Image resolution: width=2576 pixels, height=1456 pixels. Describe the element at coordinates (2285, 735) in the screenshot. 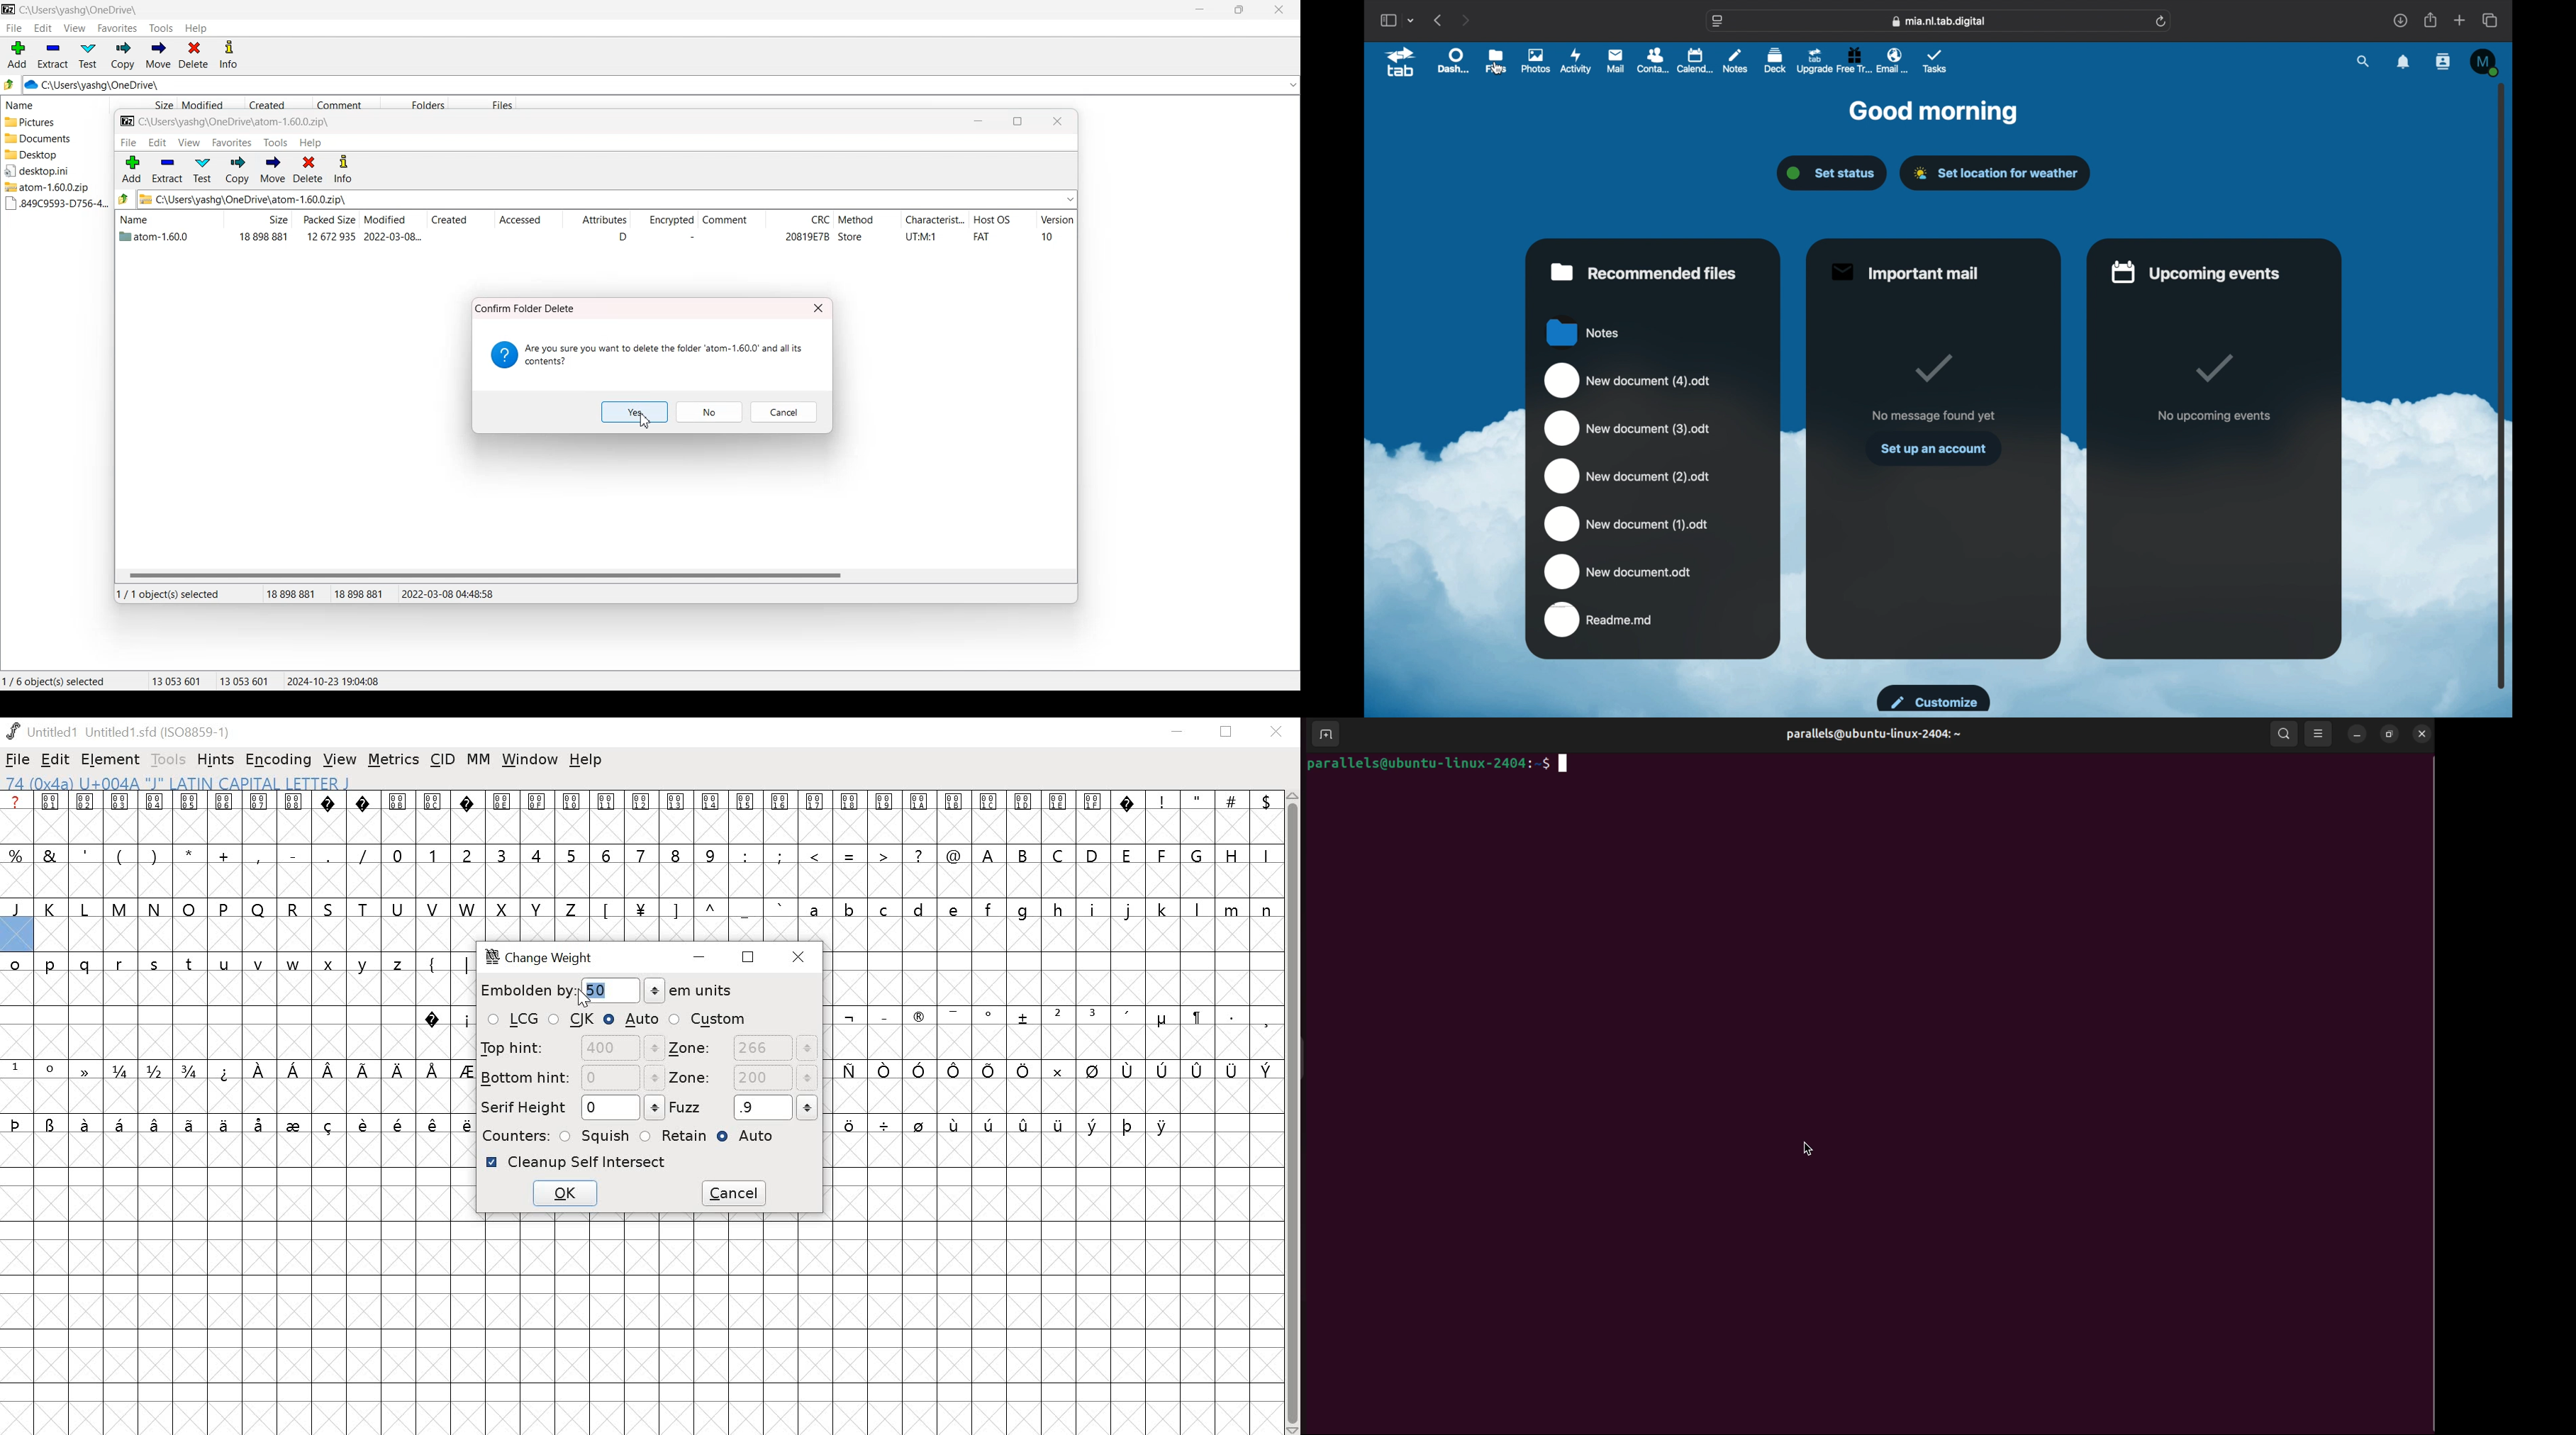

I see `search` at that location.